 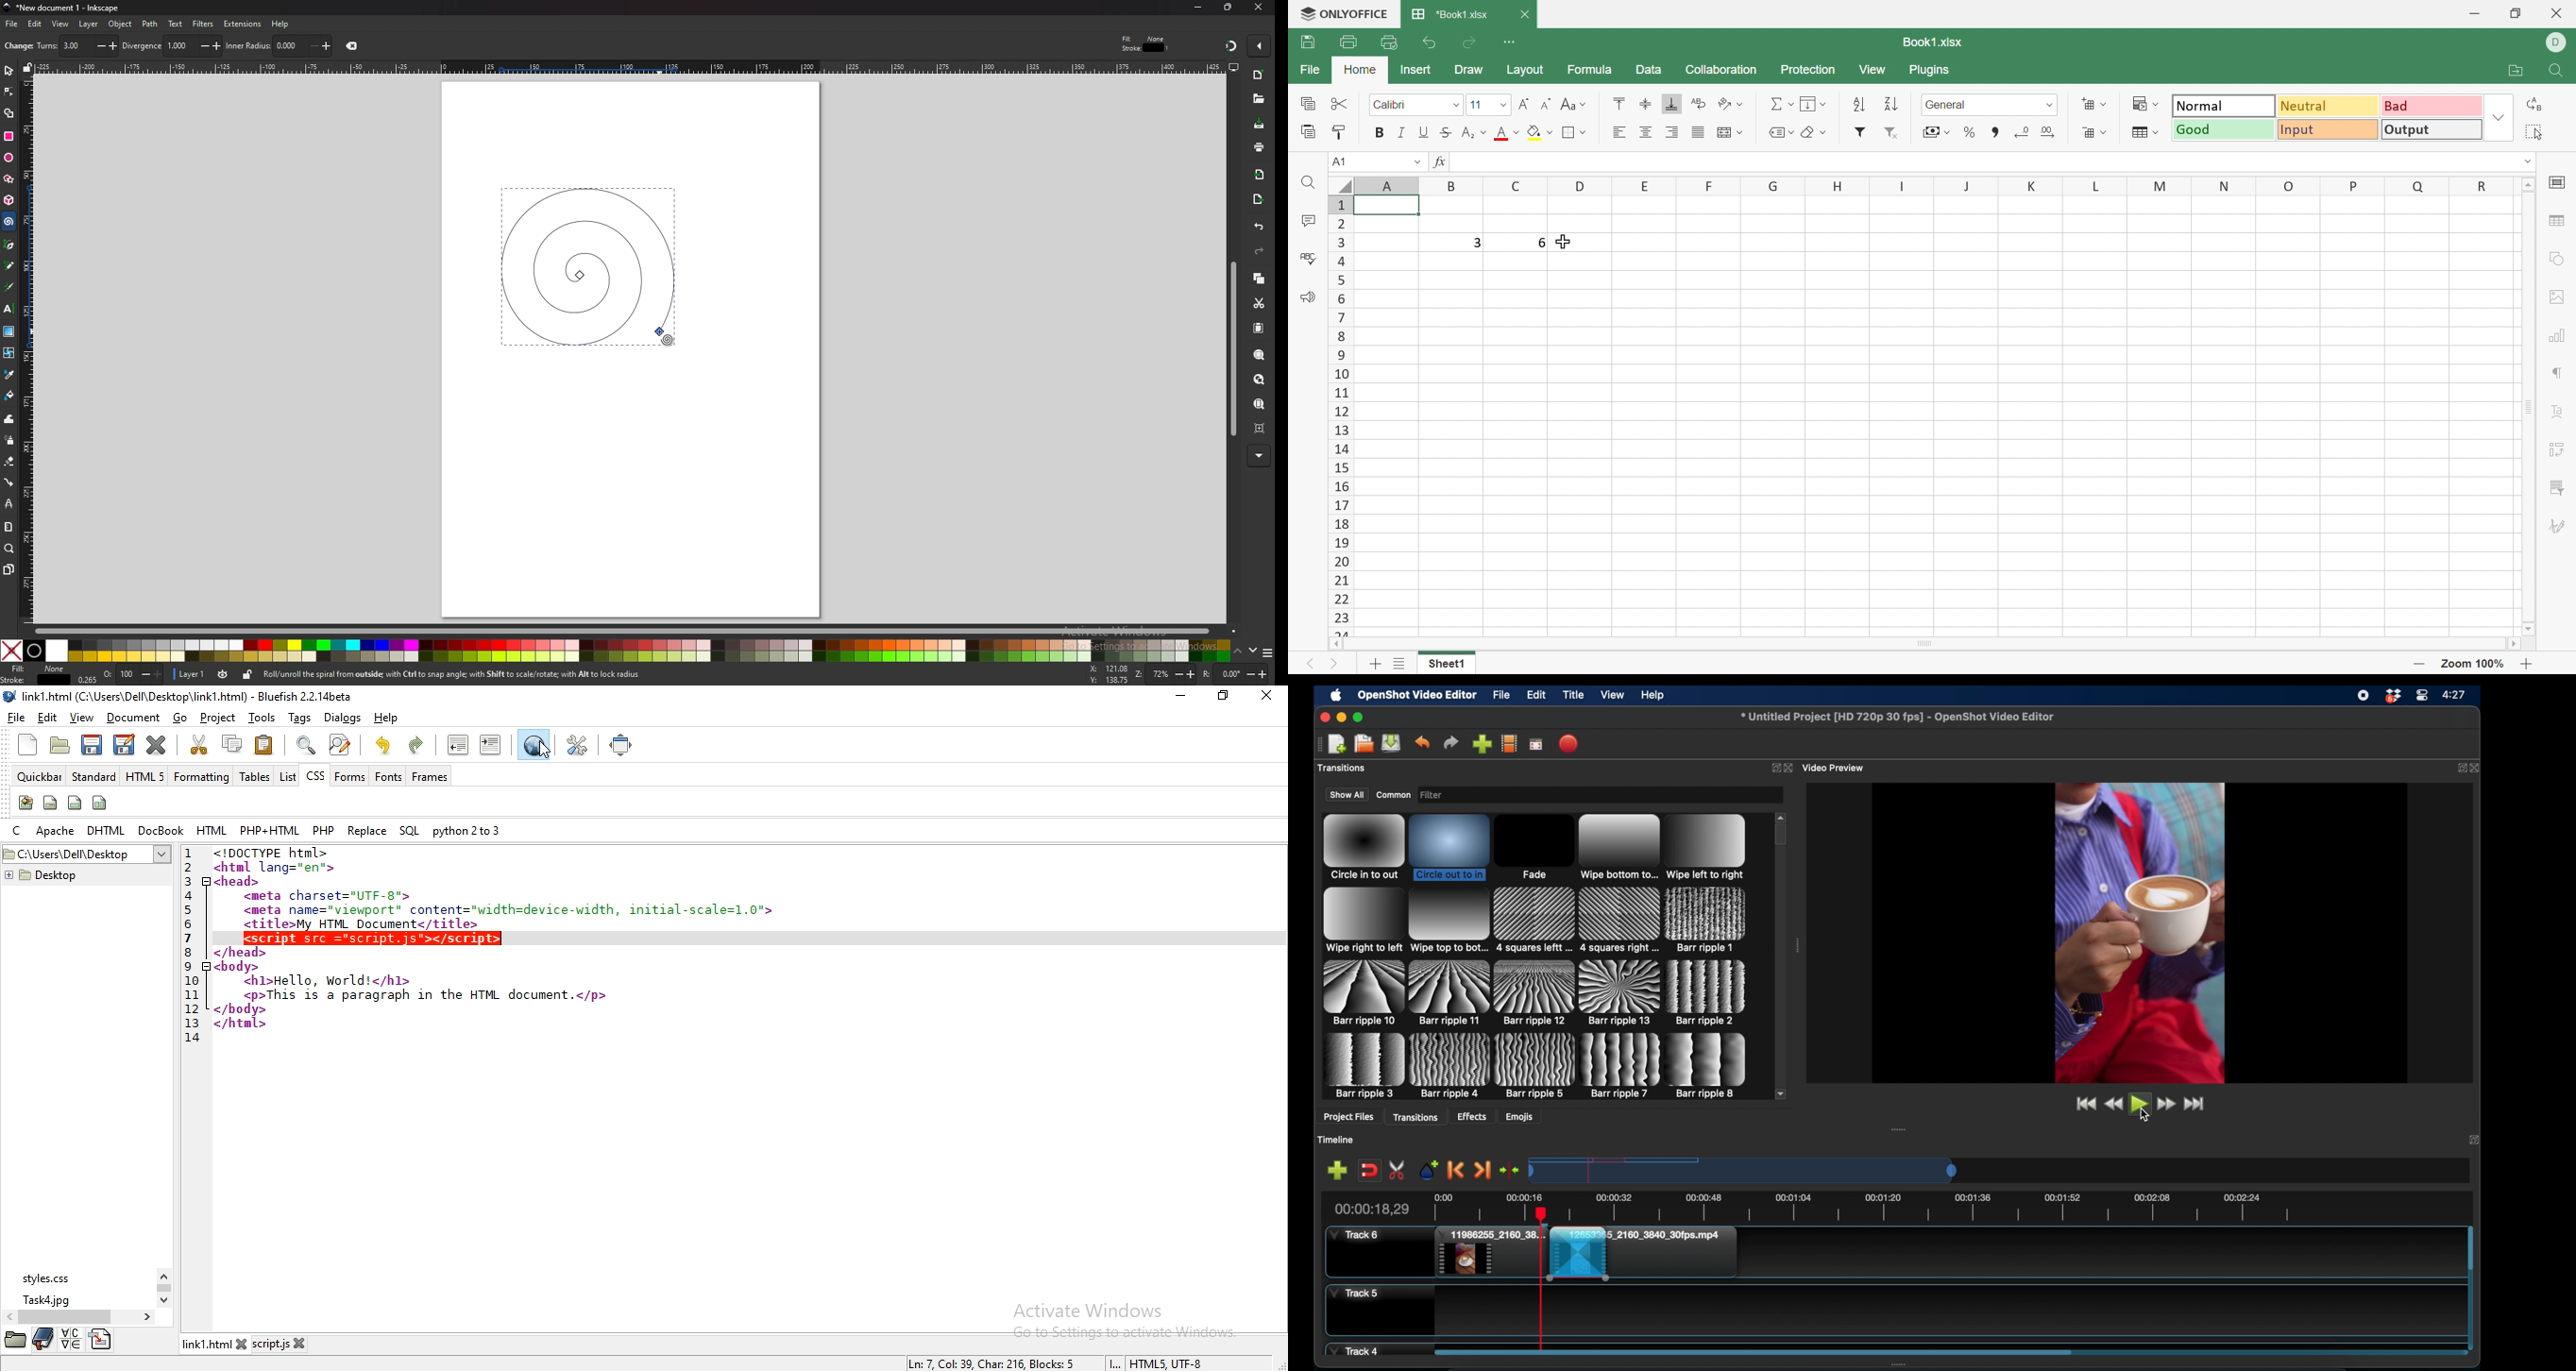 I want to click on jump to end, so click(x=2197, y=1104).